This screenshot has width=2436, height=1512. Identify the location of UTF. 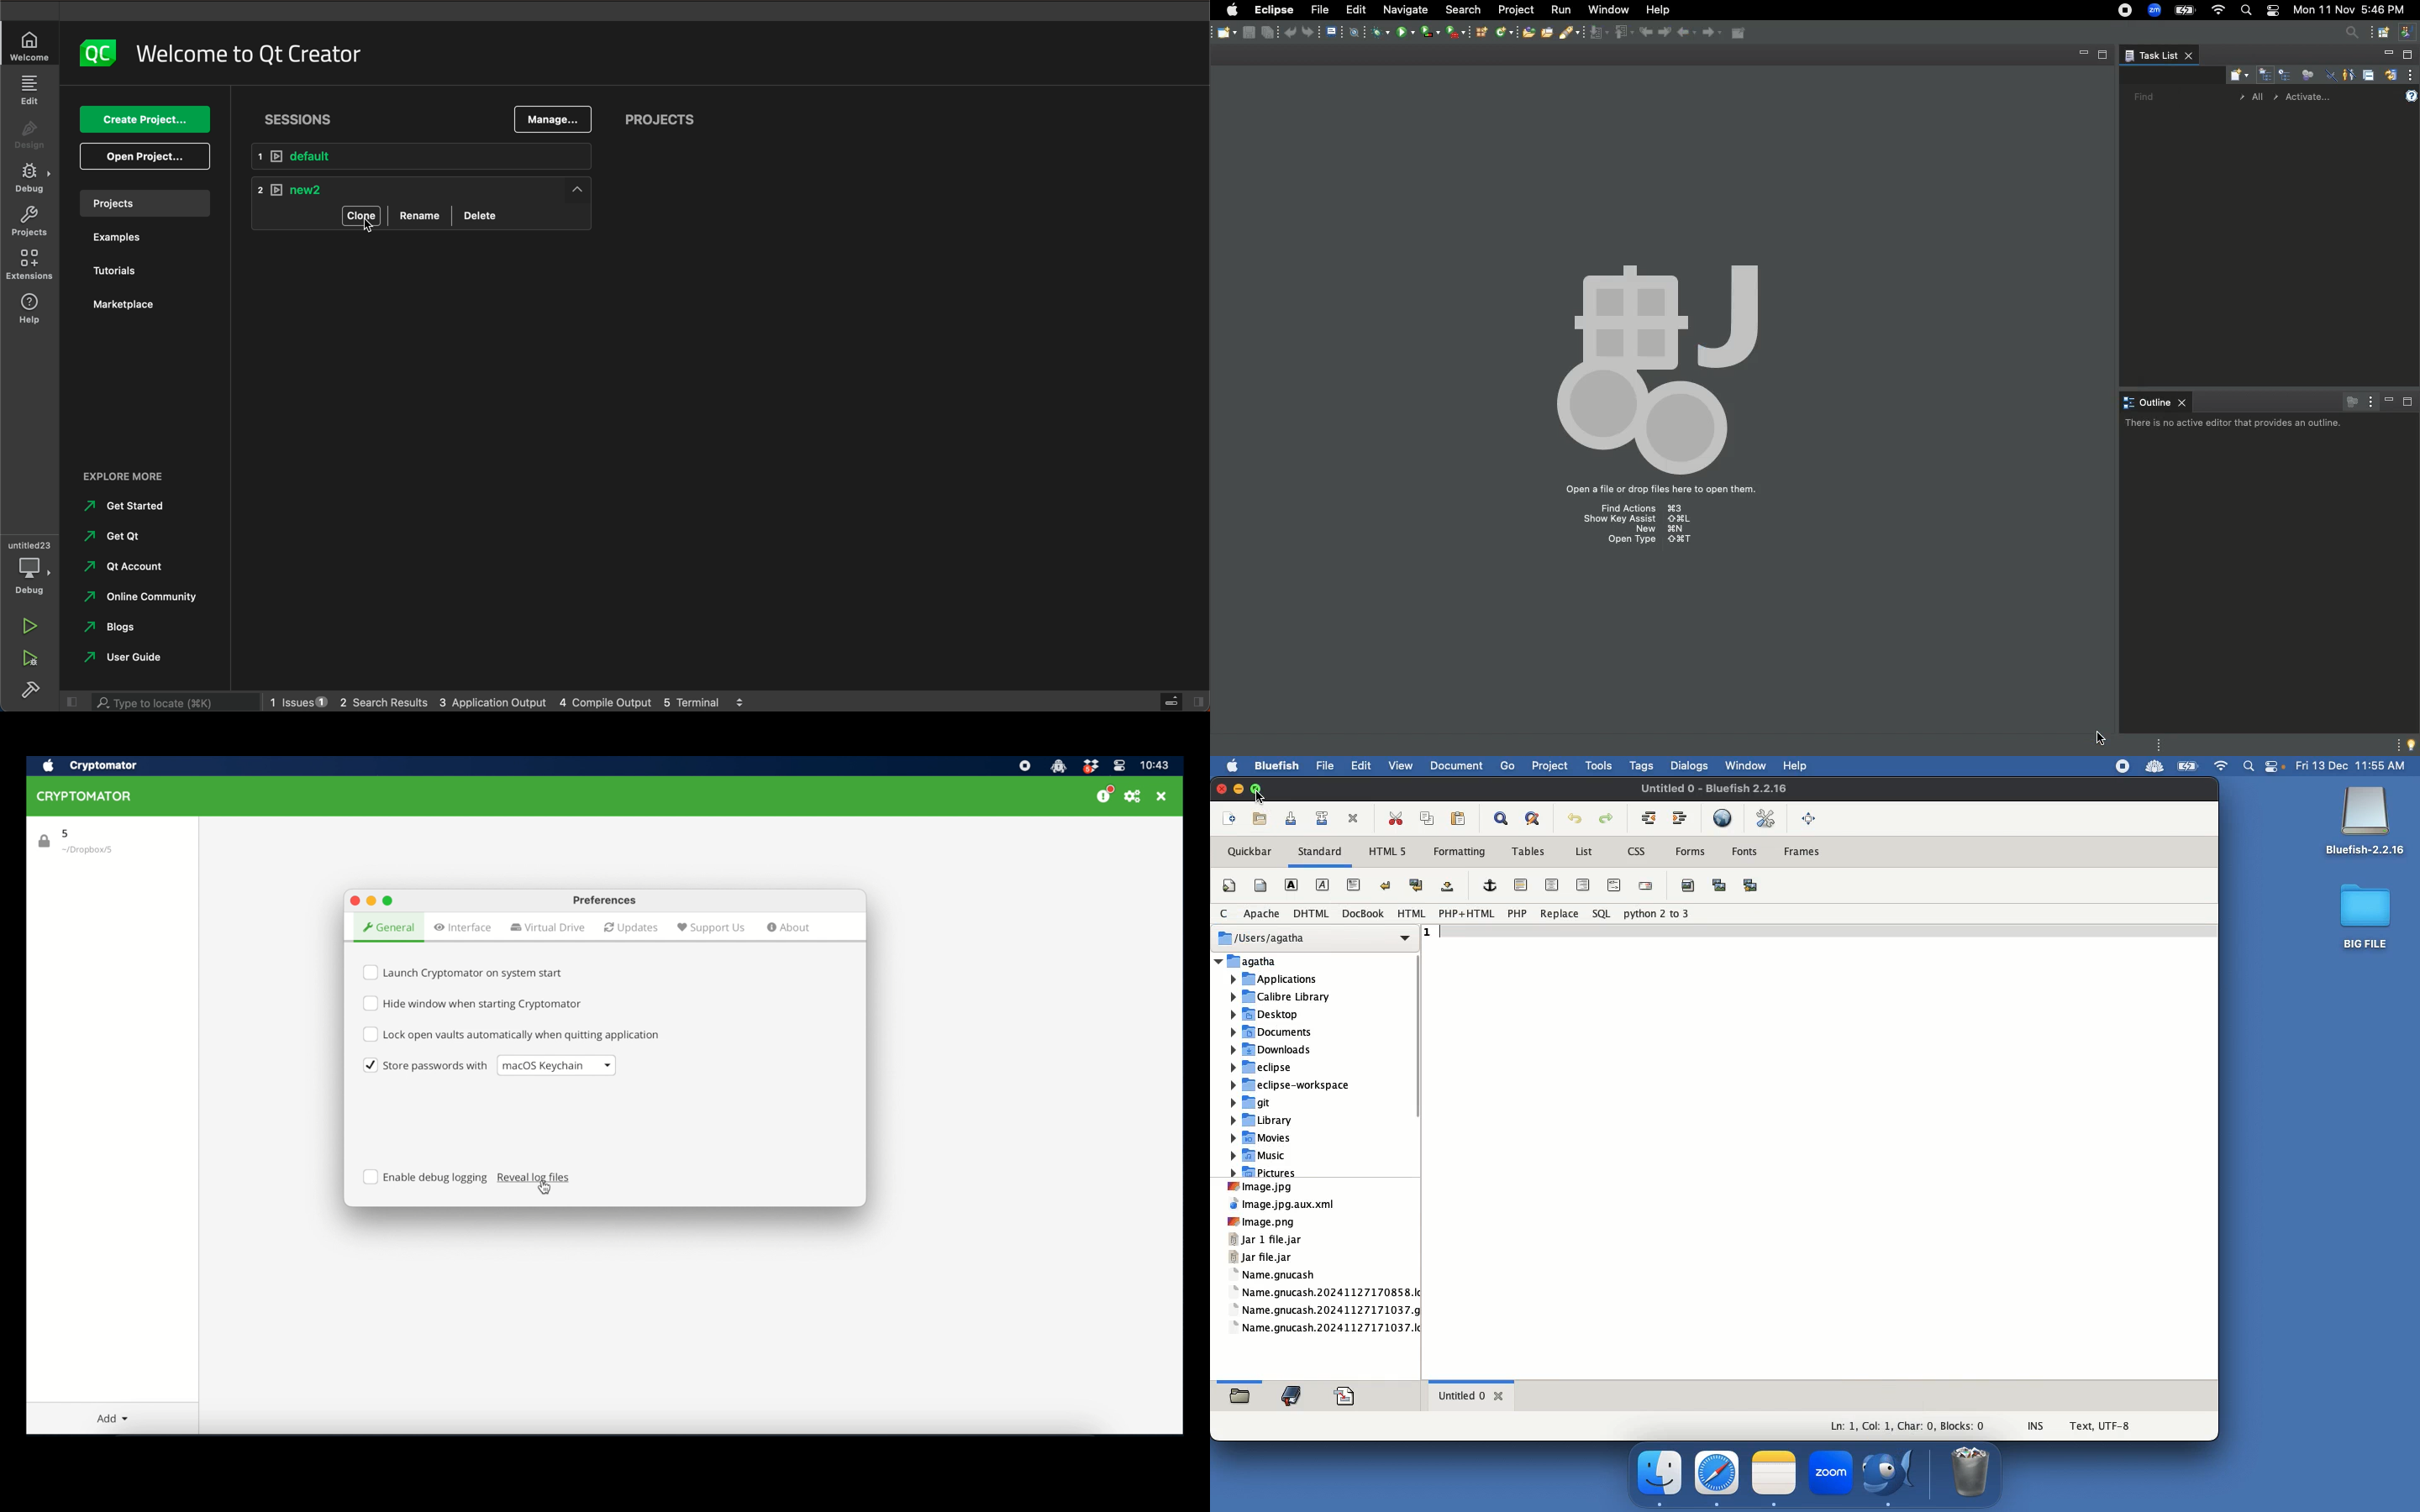
(2102, 1429).